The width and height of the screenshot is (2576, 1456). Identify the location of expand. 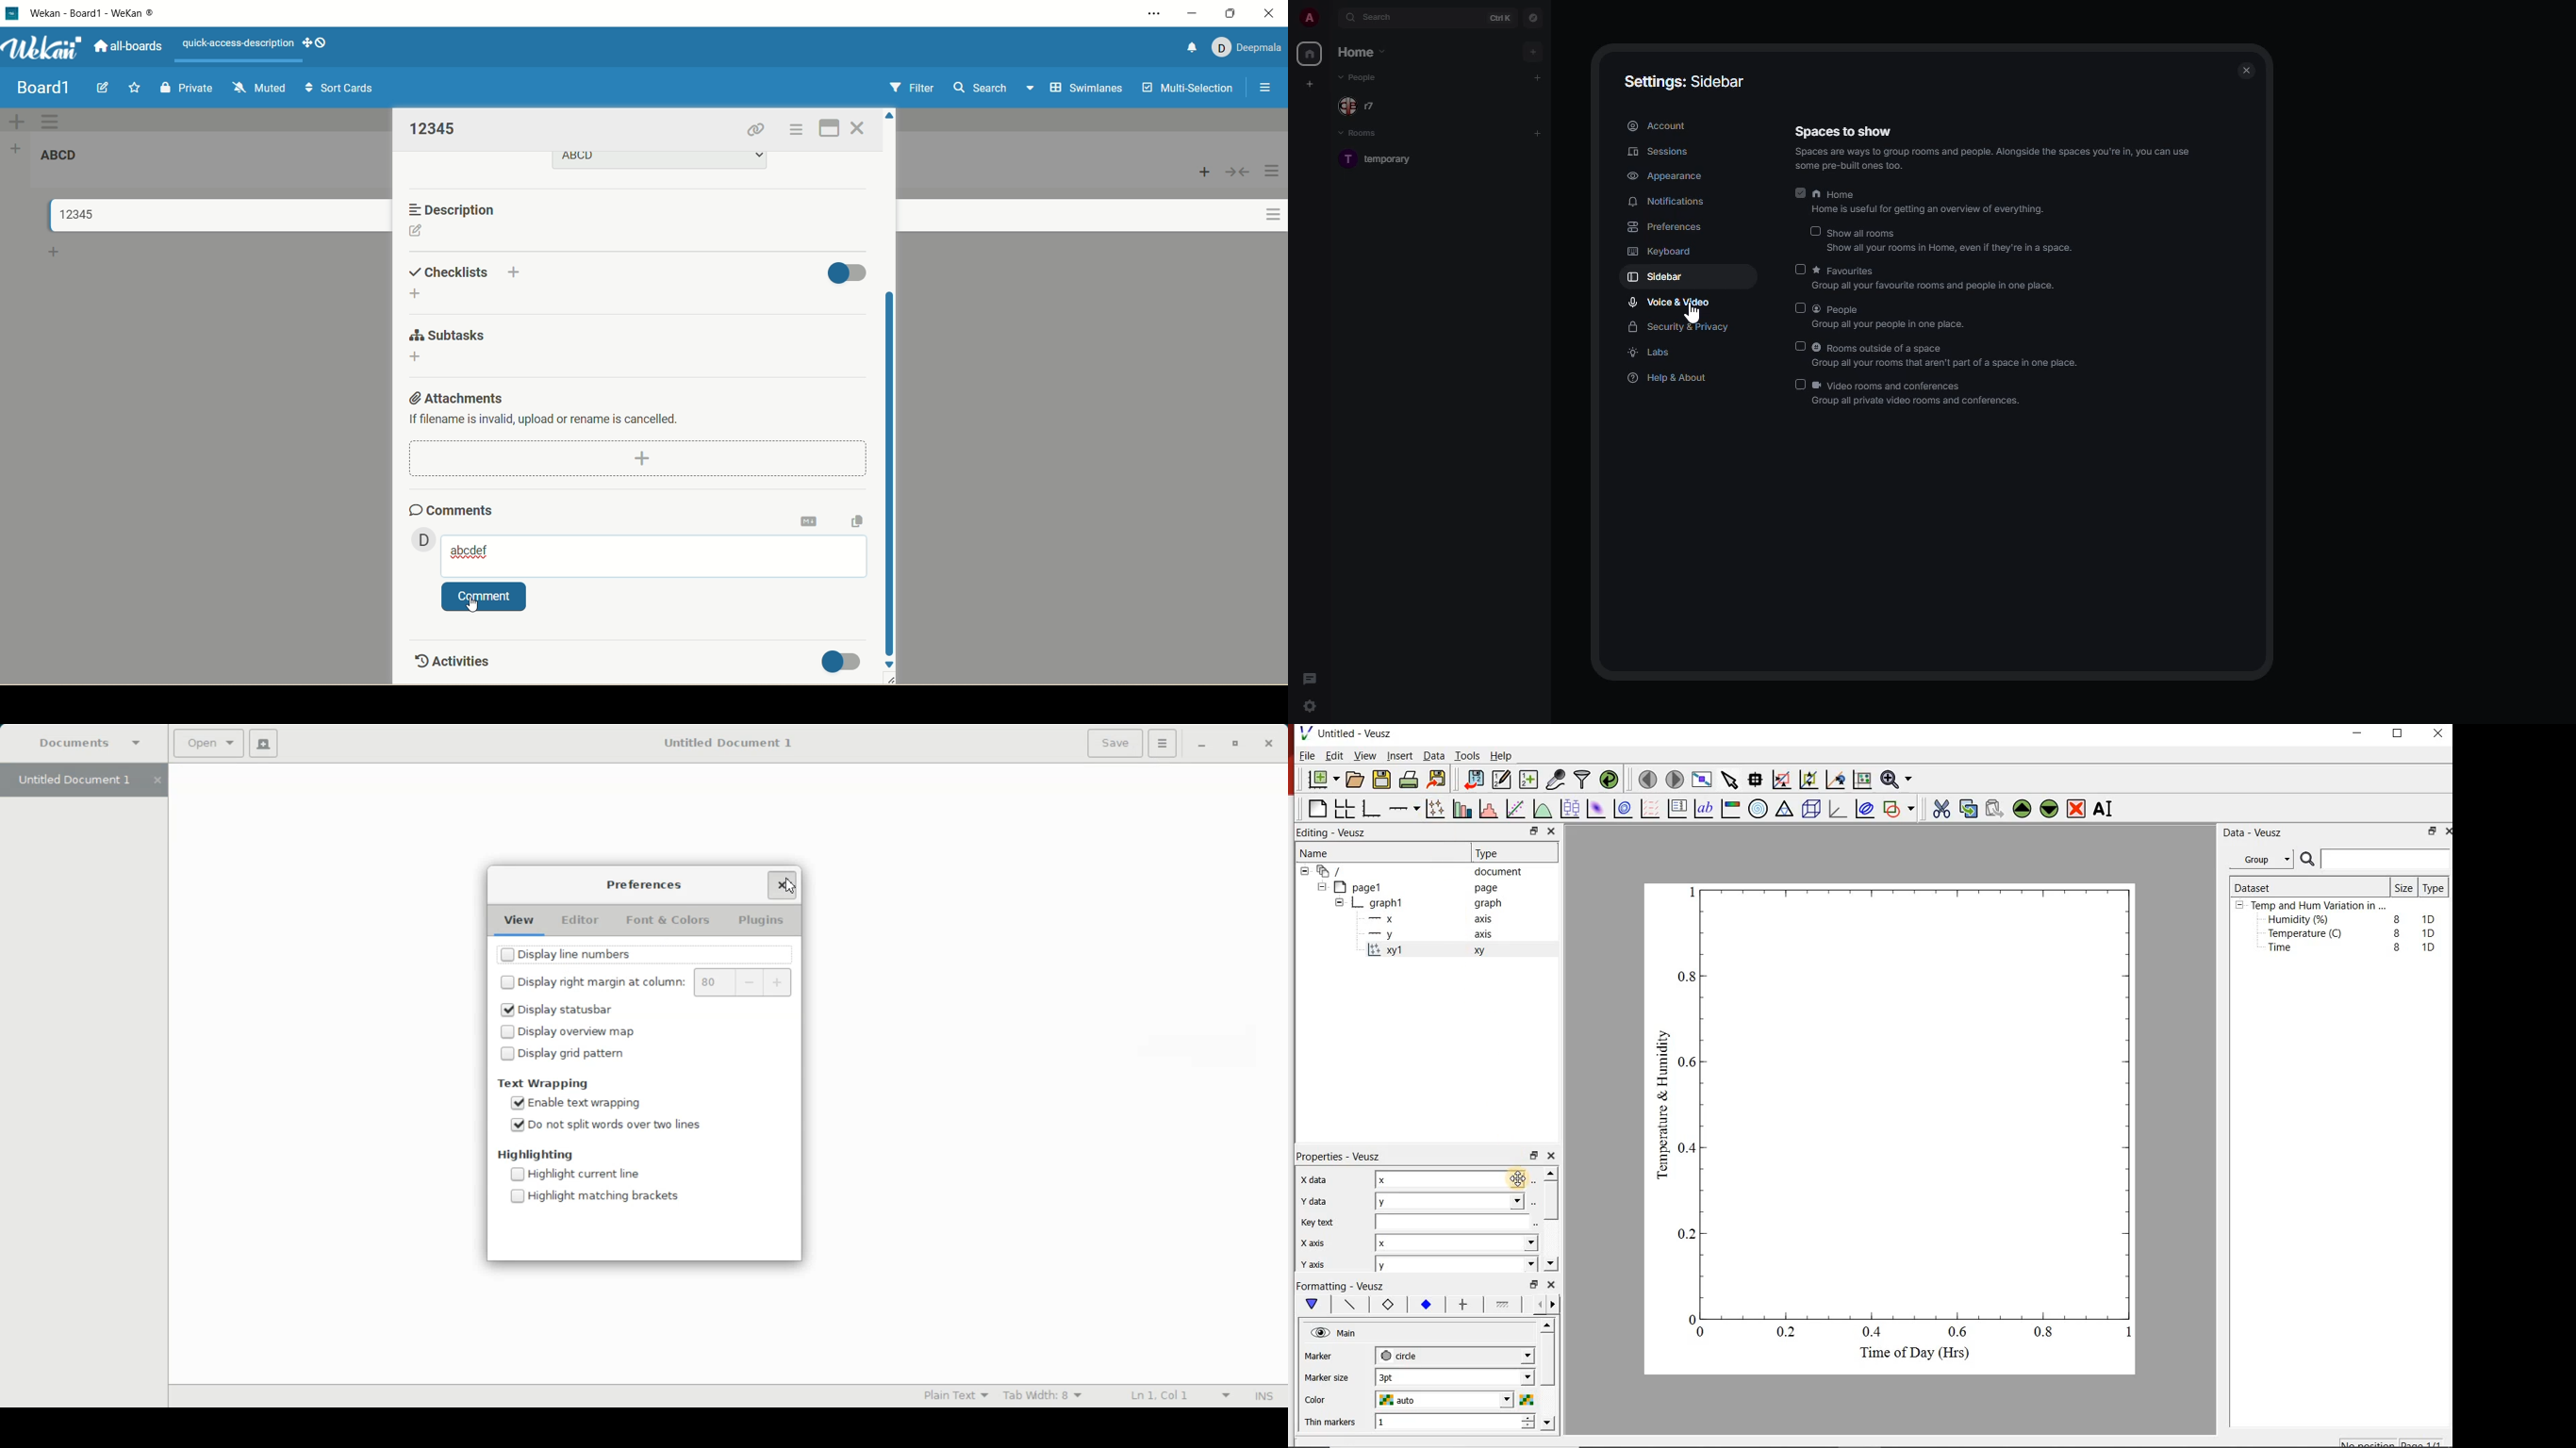
(1333, 18).